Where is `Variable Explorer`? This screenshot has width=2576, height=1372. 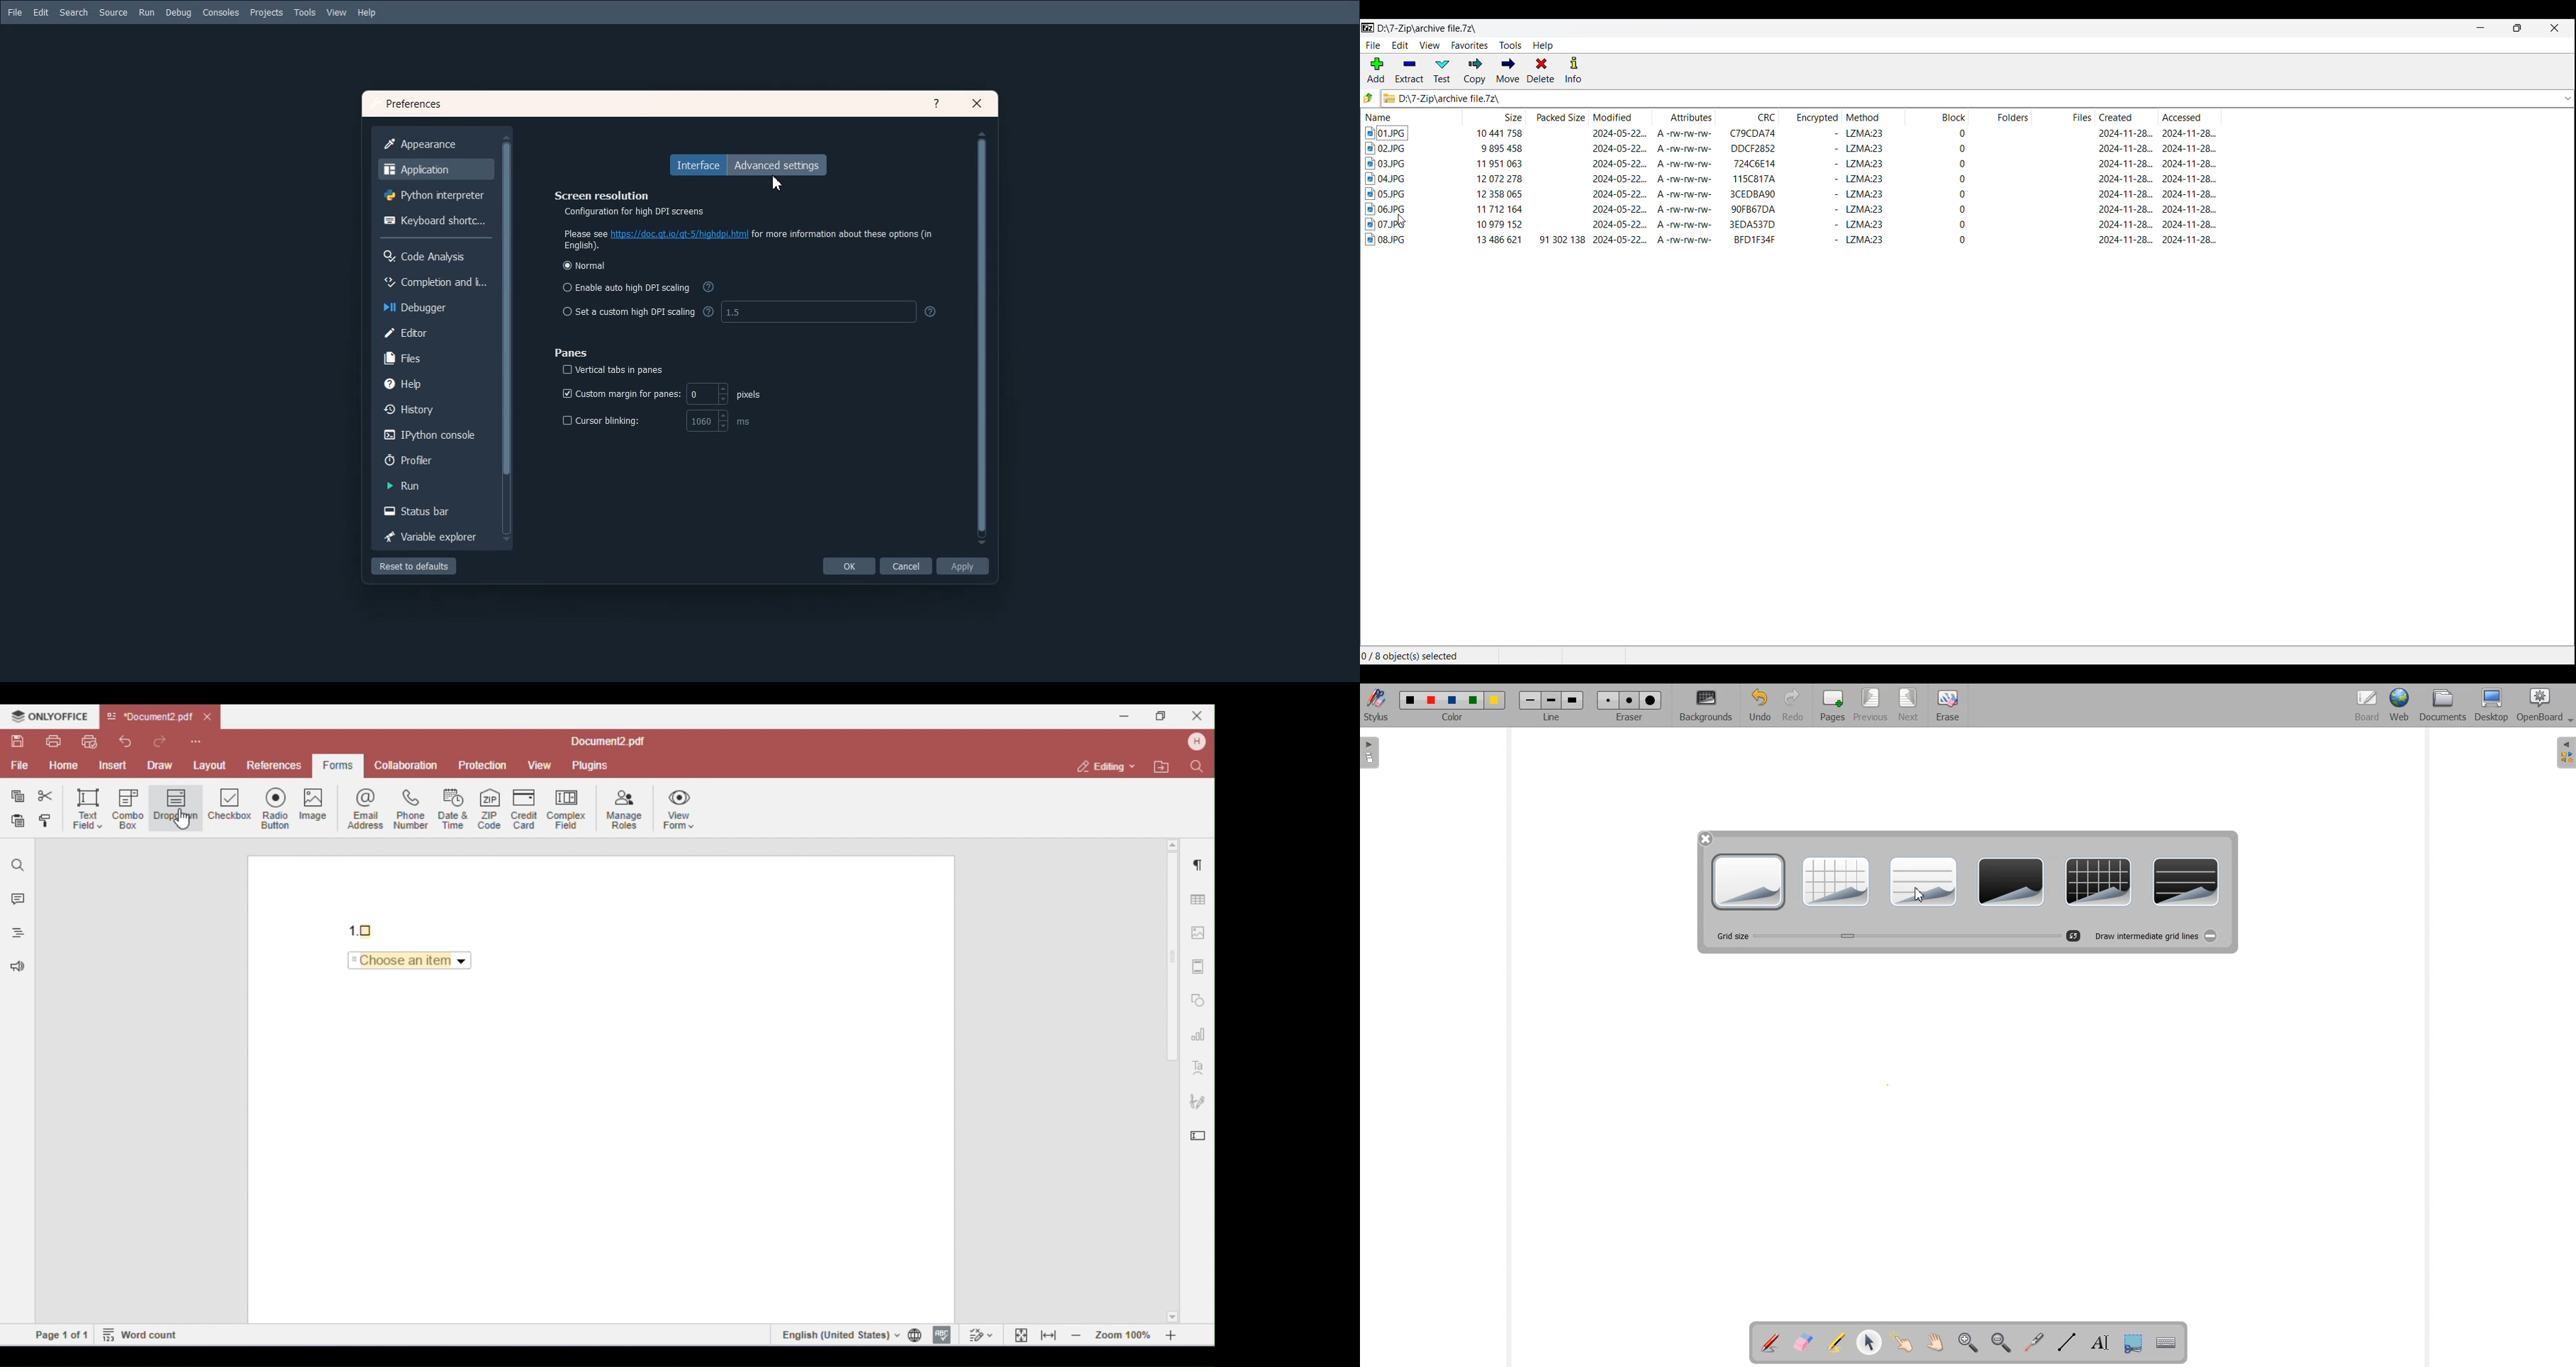 Variable Explorer is located at coordinates (432, 538).